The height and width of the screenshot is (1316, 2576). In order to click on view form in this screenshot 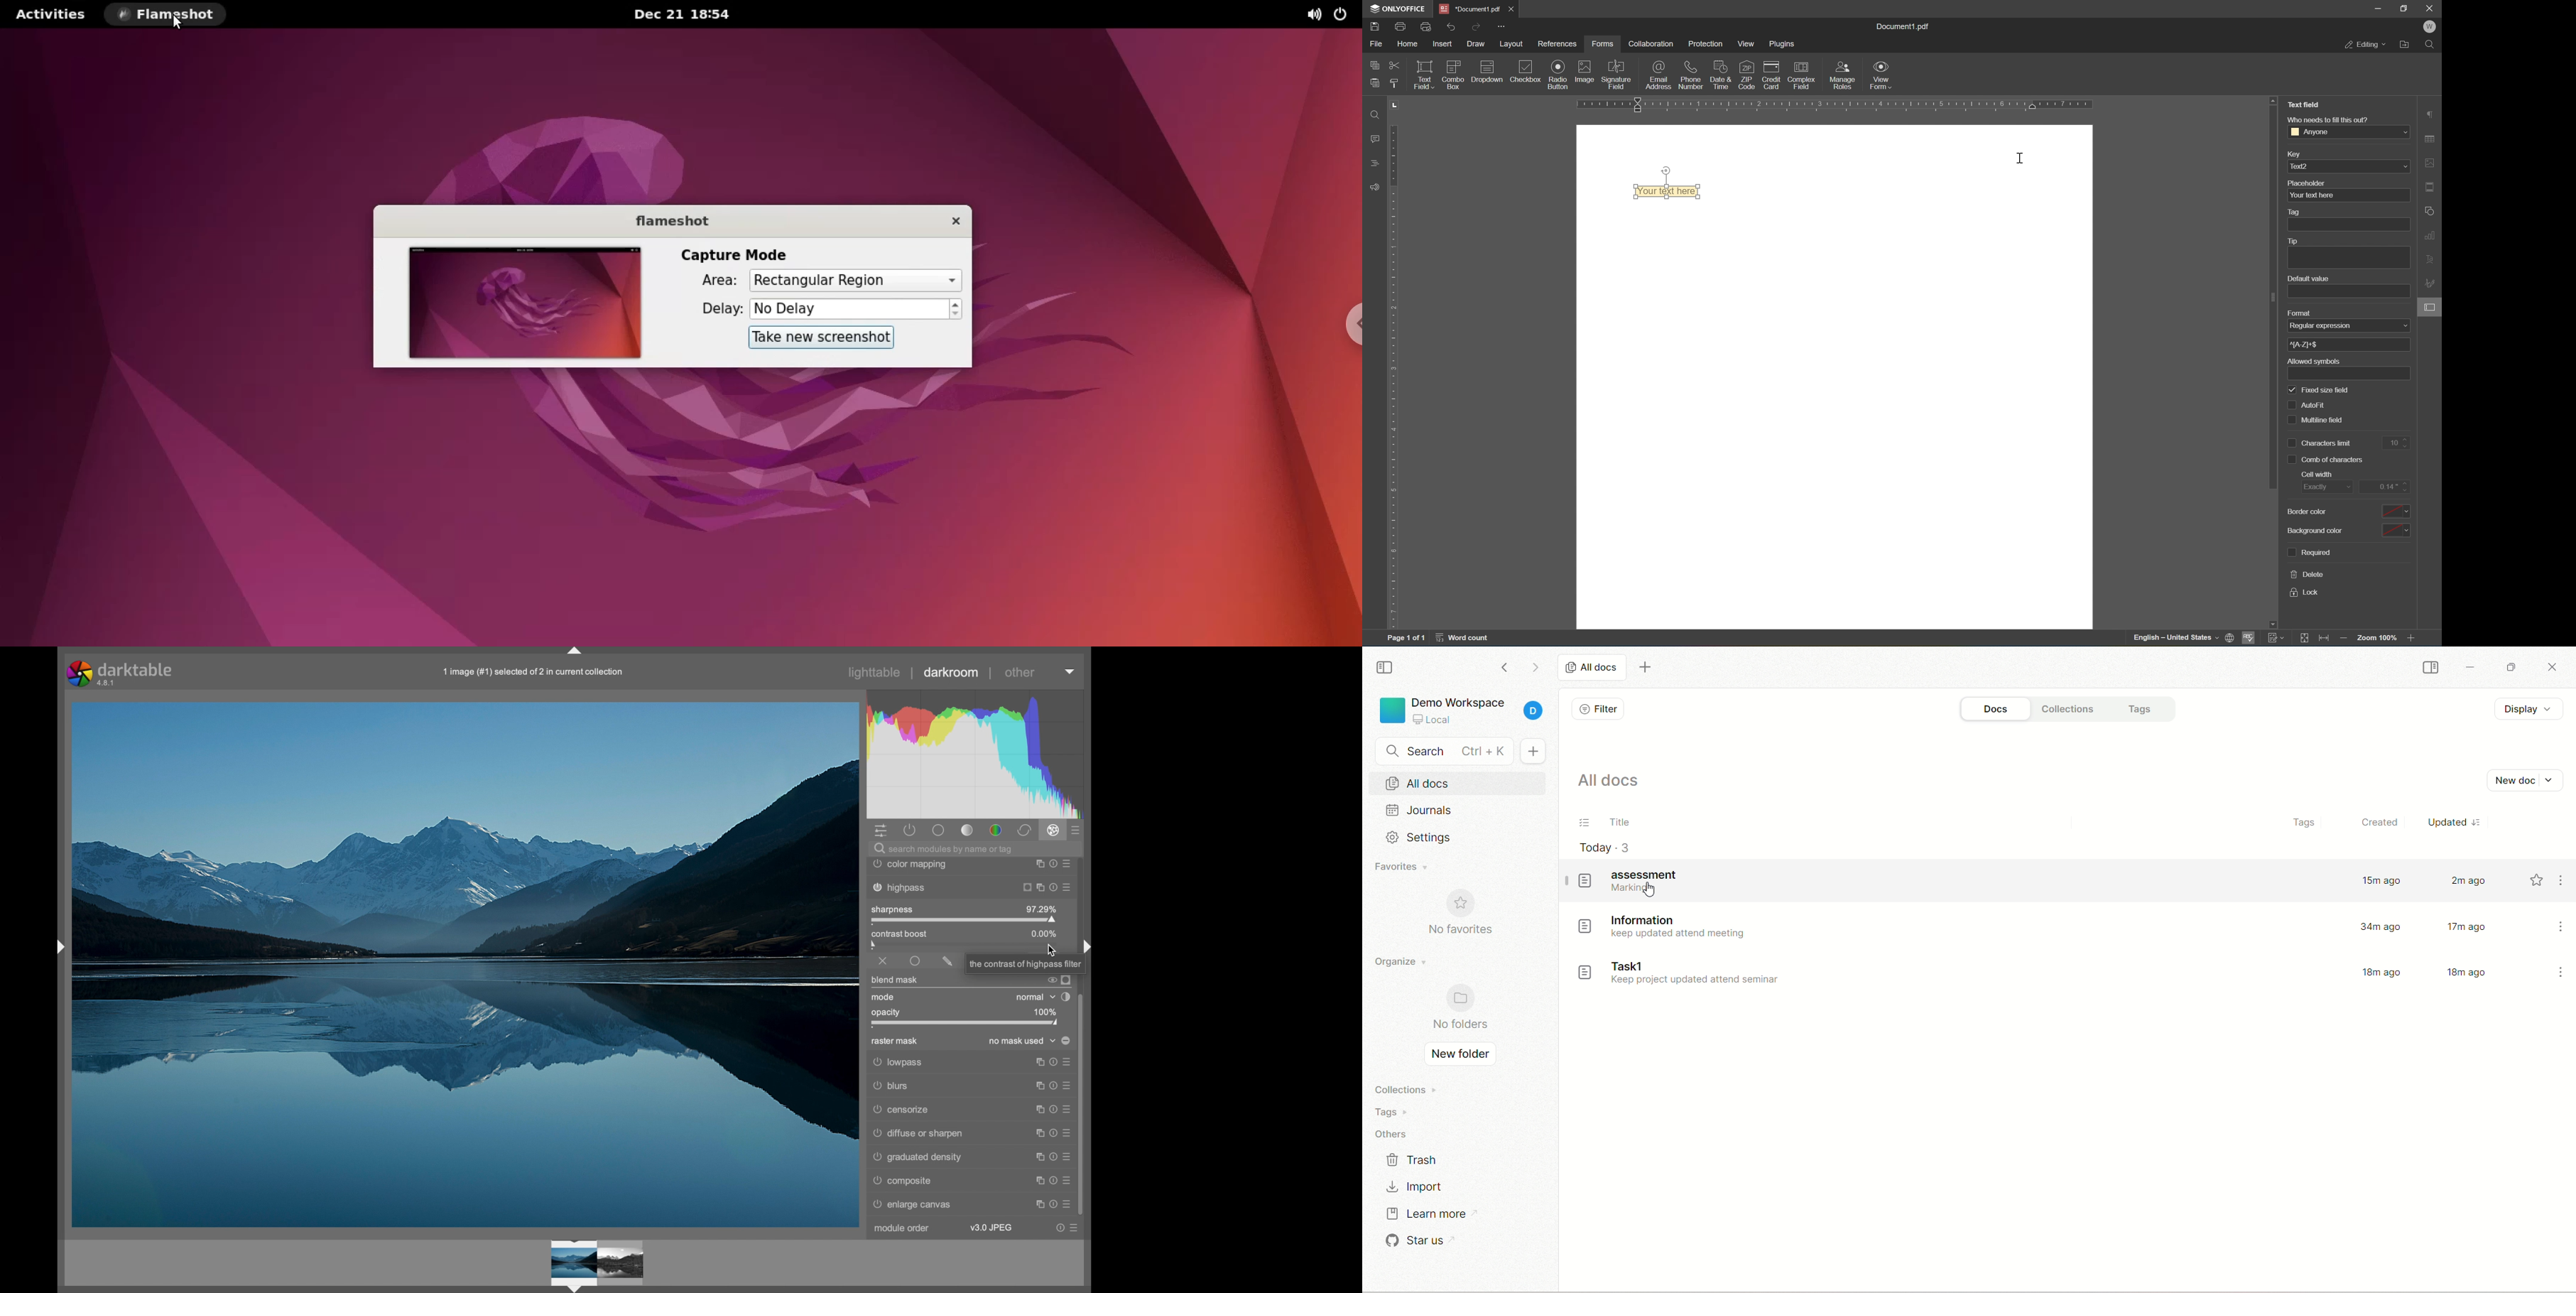, I will do `click(1883, 75)`.